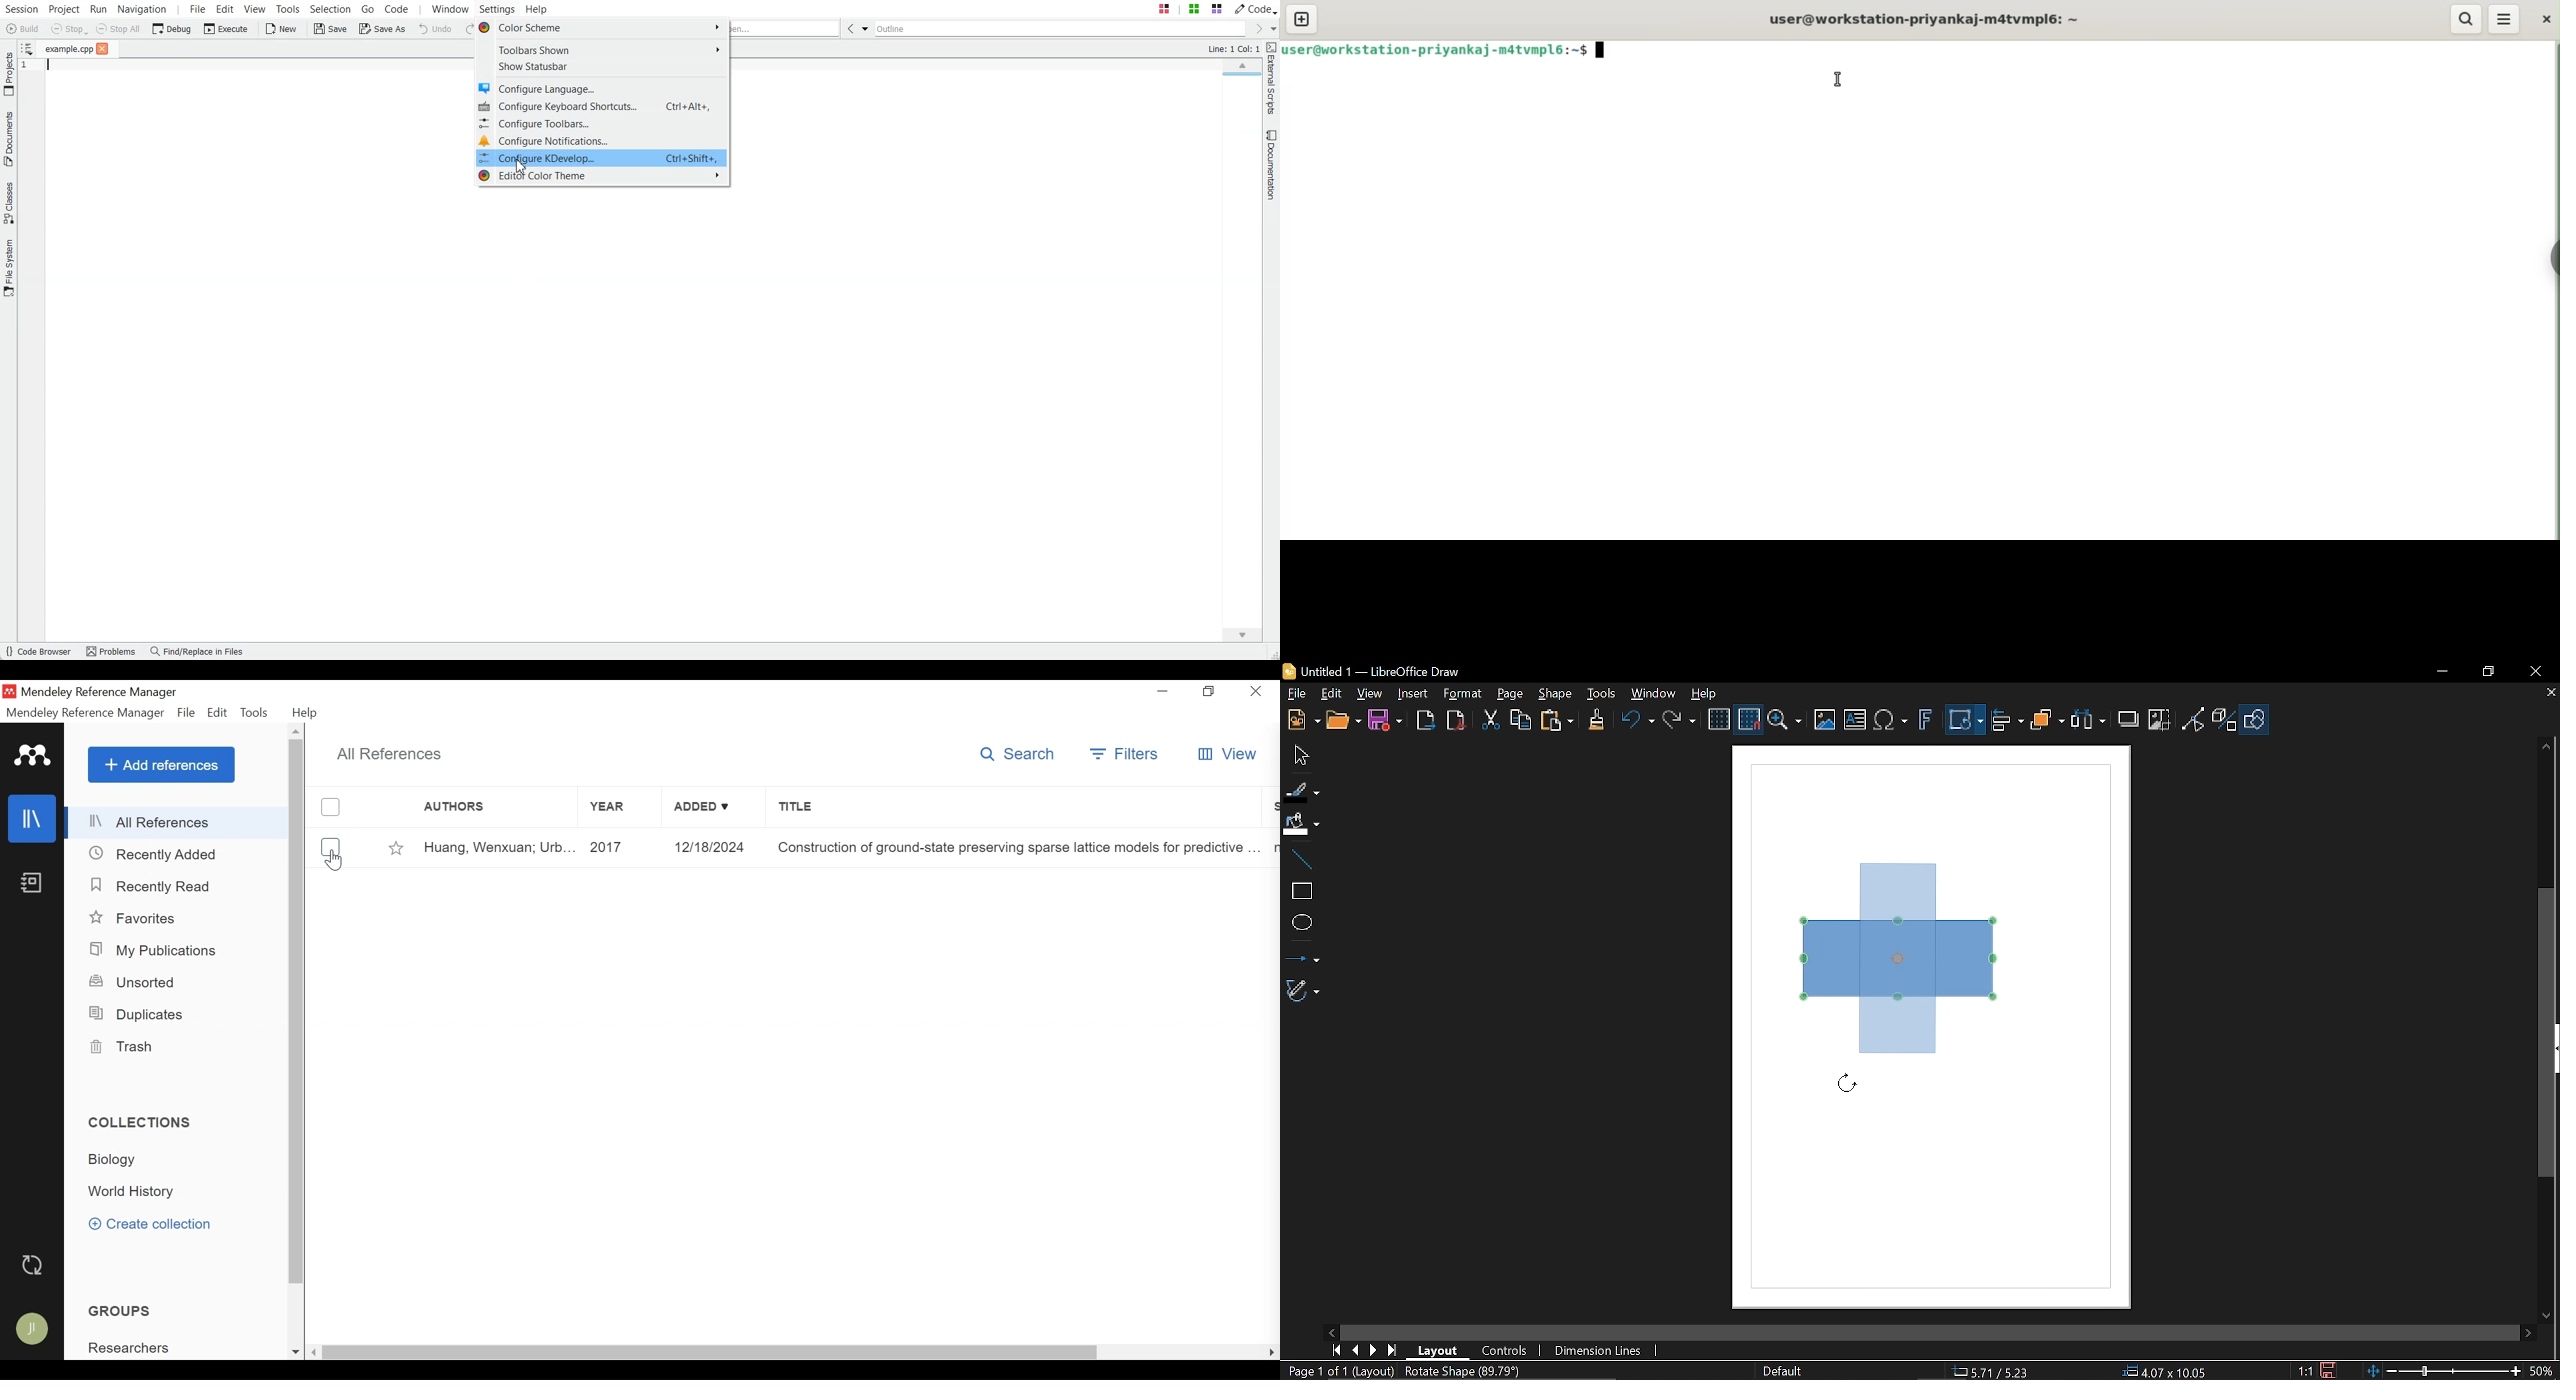 This screenshot has width=2576, height=1400. What do you see at coordinates (305, 713) in the screenshot?
I see `Help` at bounding box center [305, 713].